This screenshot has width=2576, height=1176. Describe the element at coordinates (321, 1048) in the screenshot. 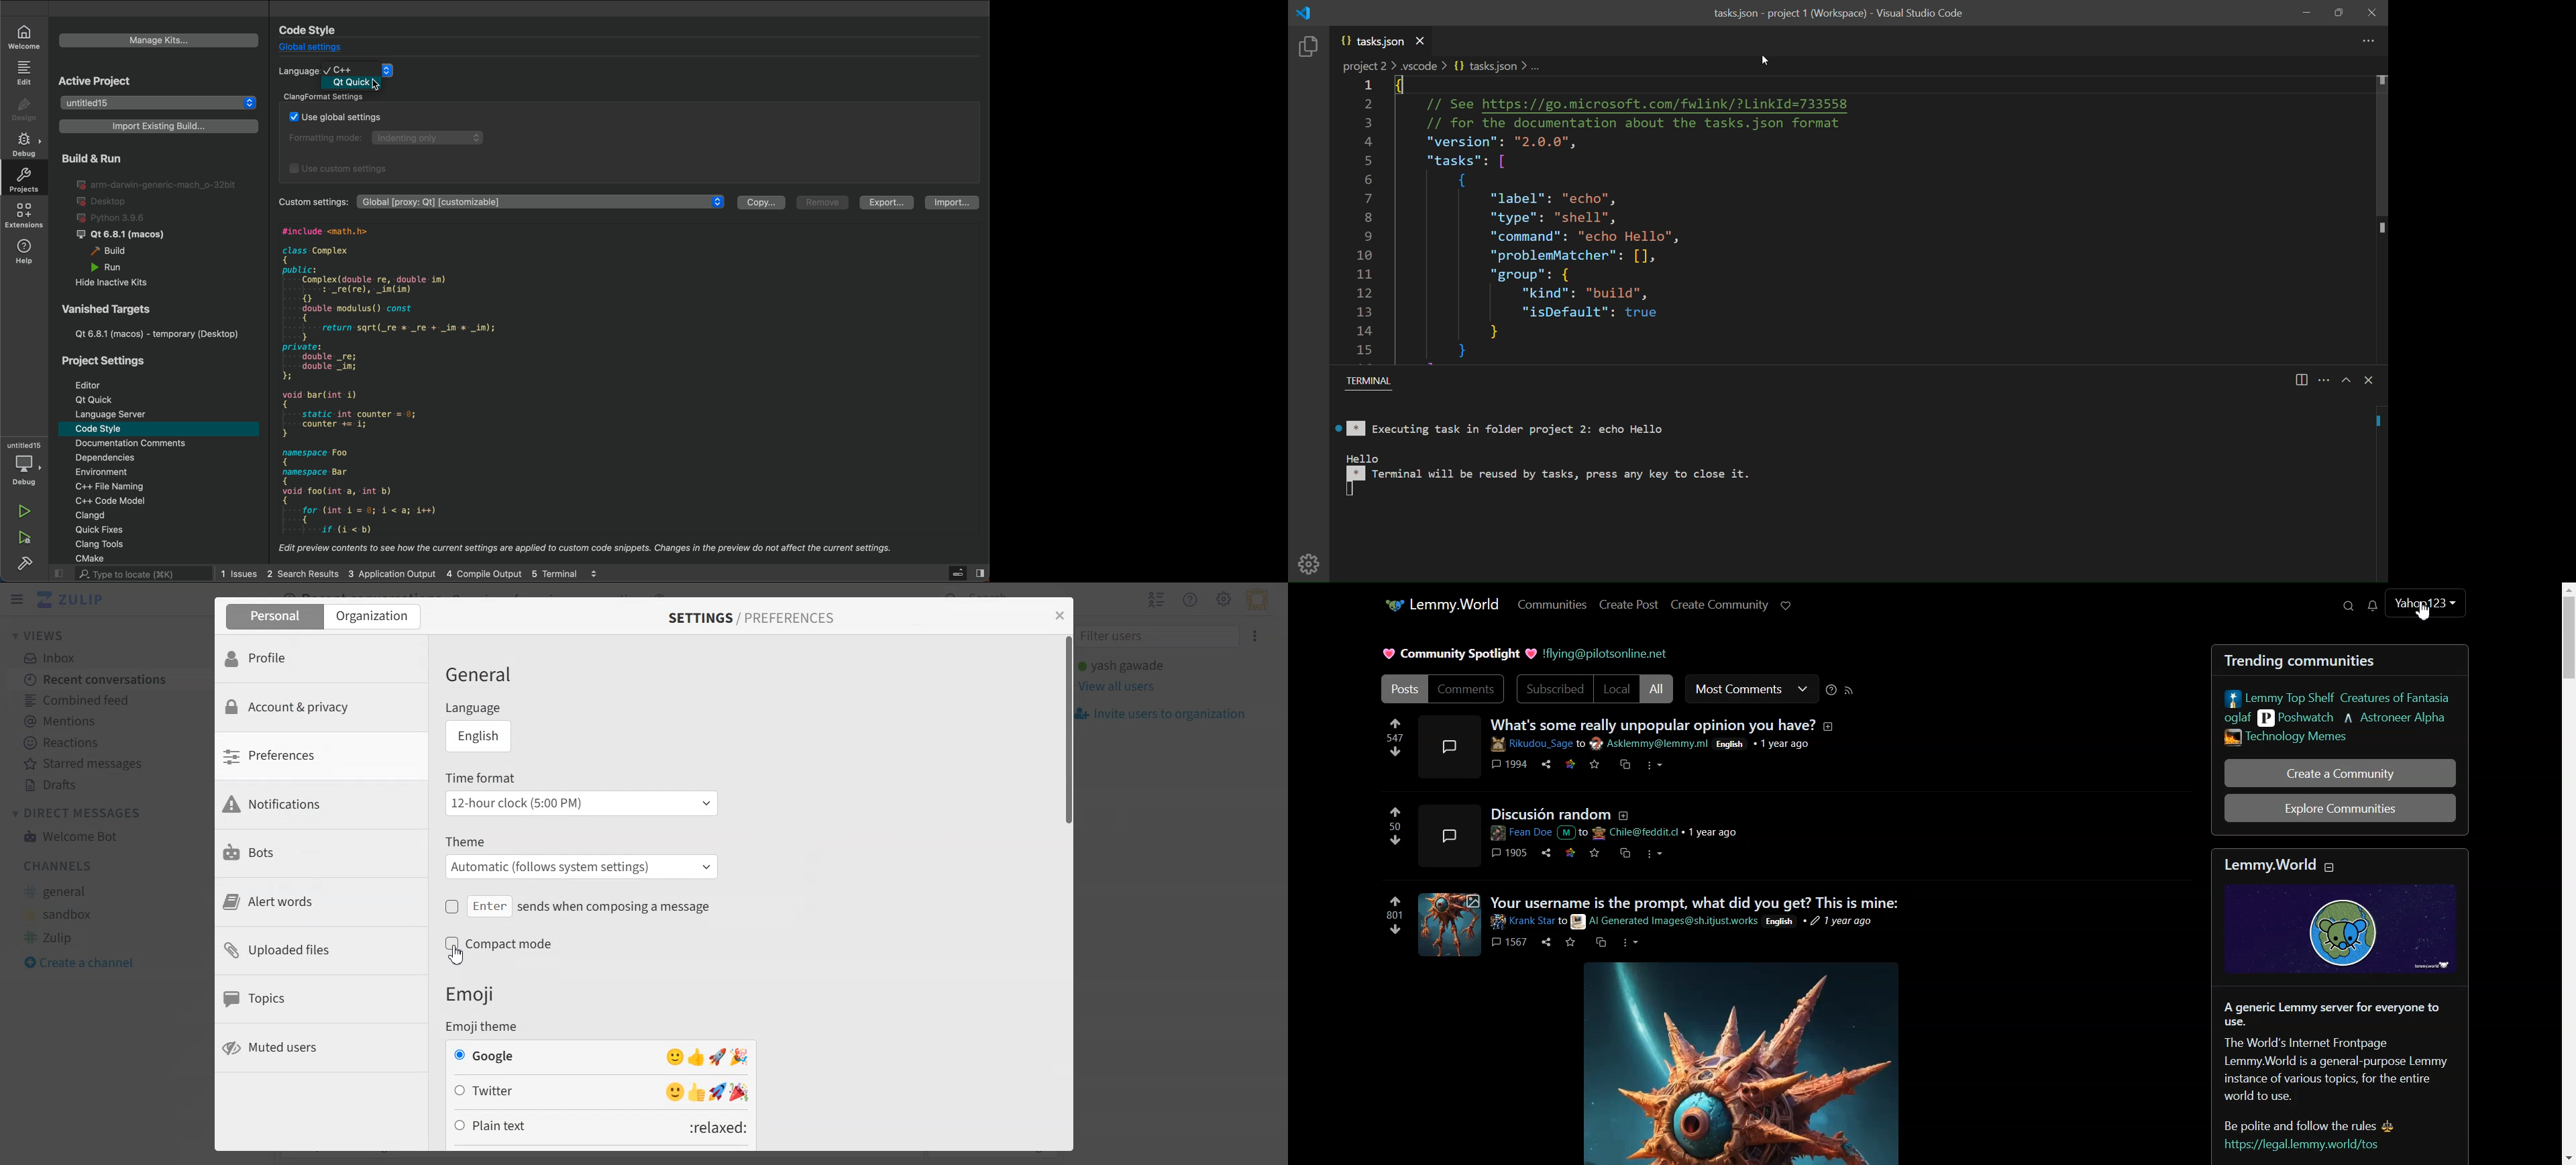

I see `Muted users` at that location.